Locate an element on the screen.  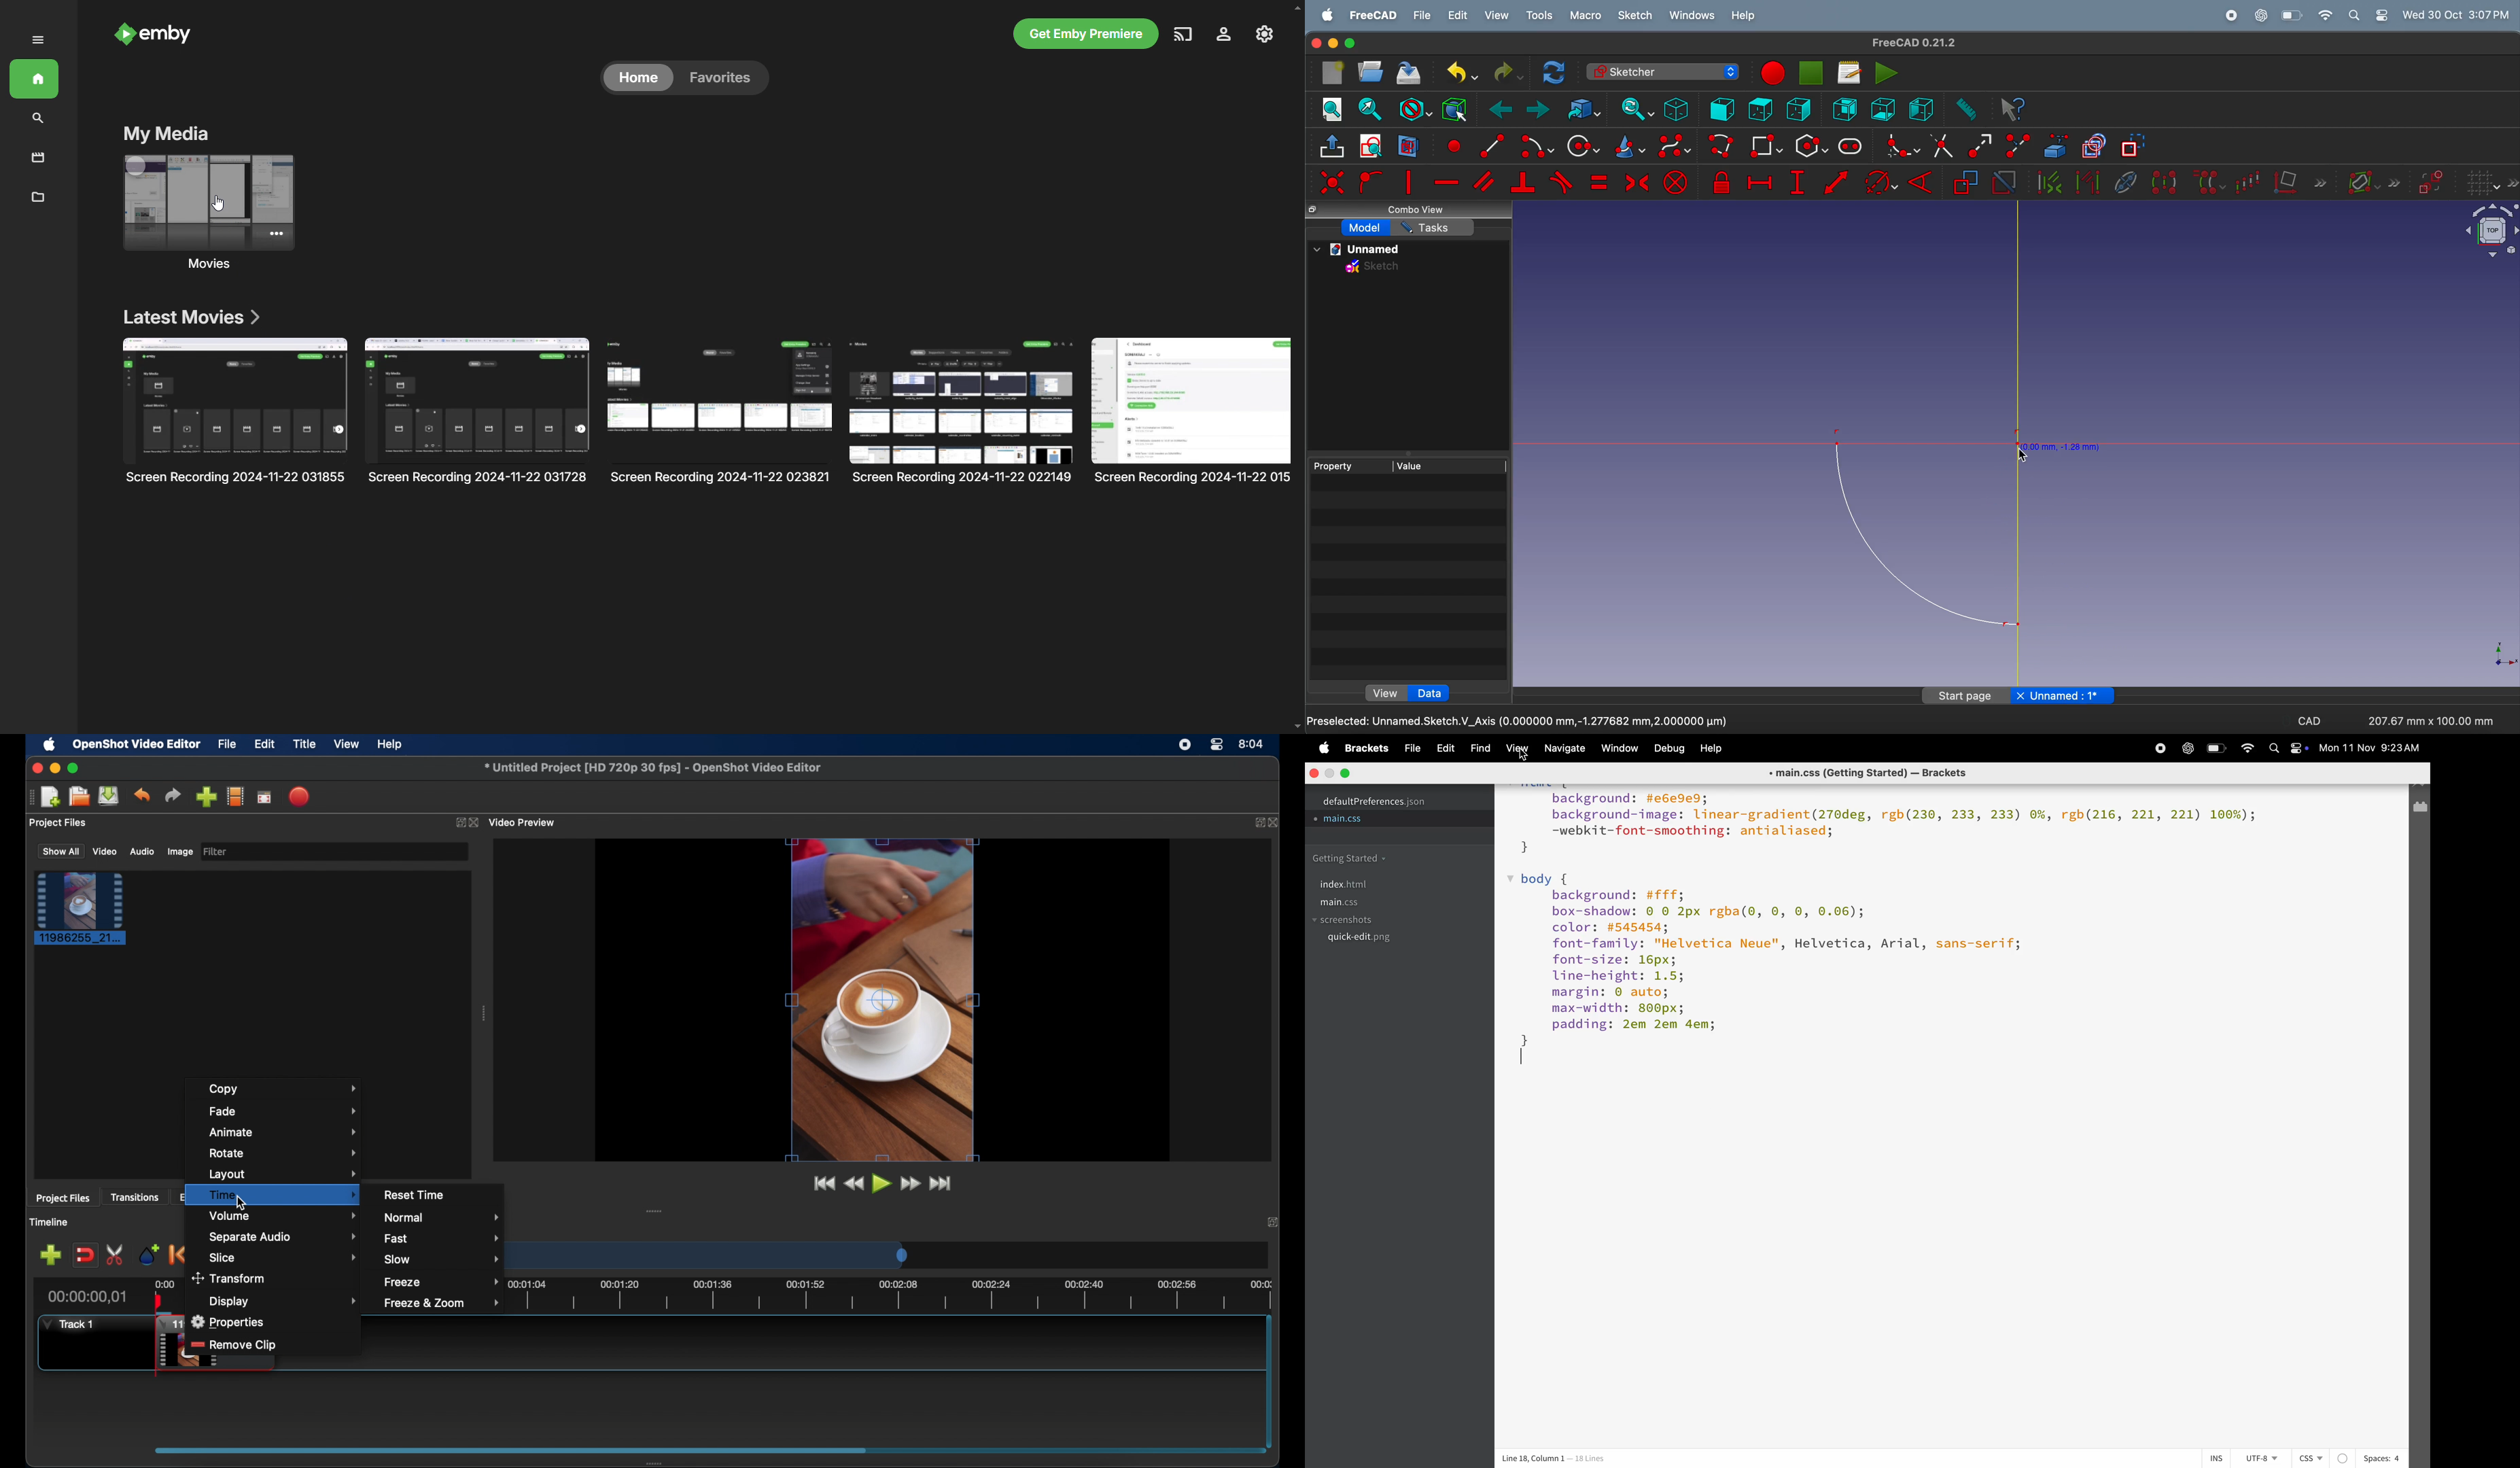
drag handle is located at coordinates (29, 798).